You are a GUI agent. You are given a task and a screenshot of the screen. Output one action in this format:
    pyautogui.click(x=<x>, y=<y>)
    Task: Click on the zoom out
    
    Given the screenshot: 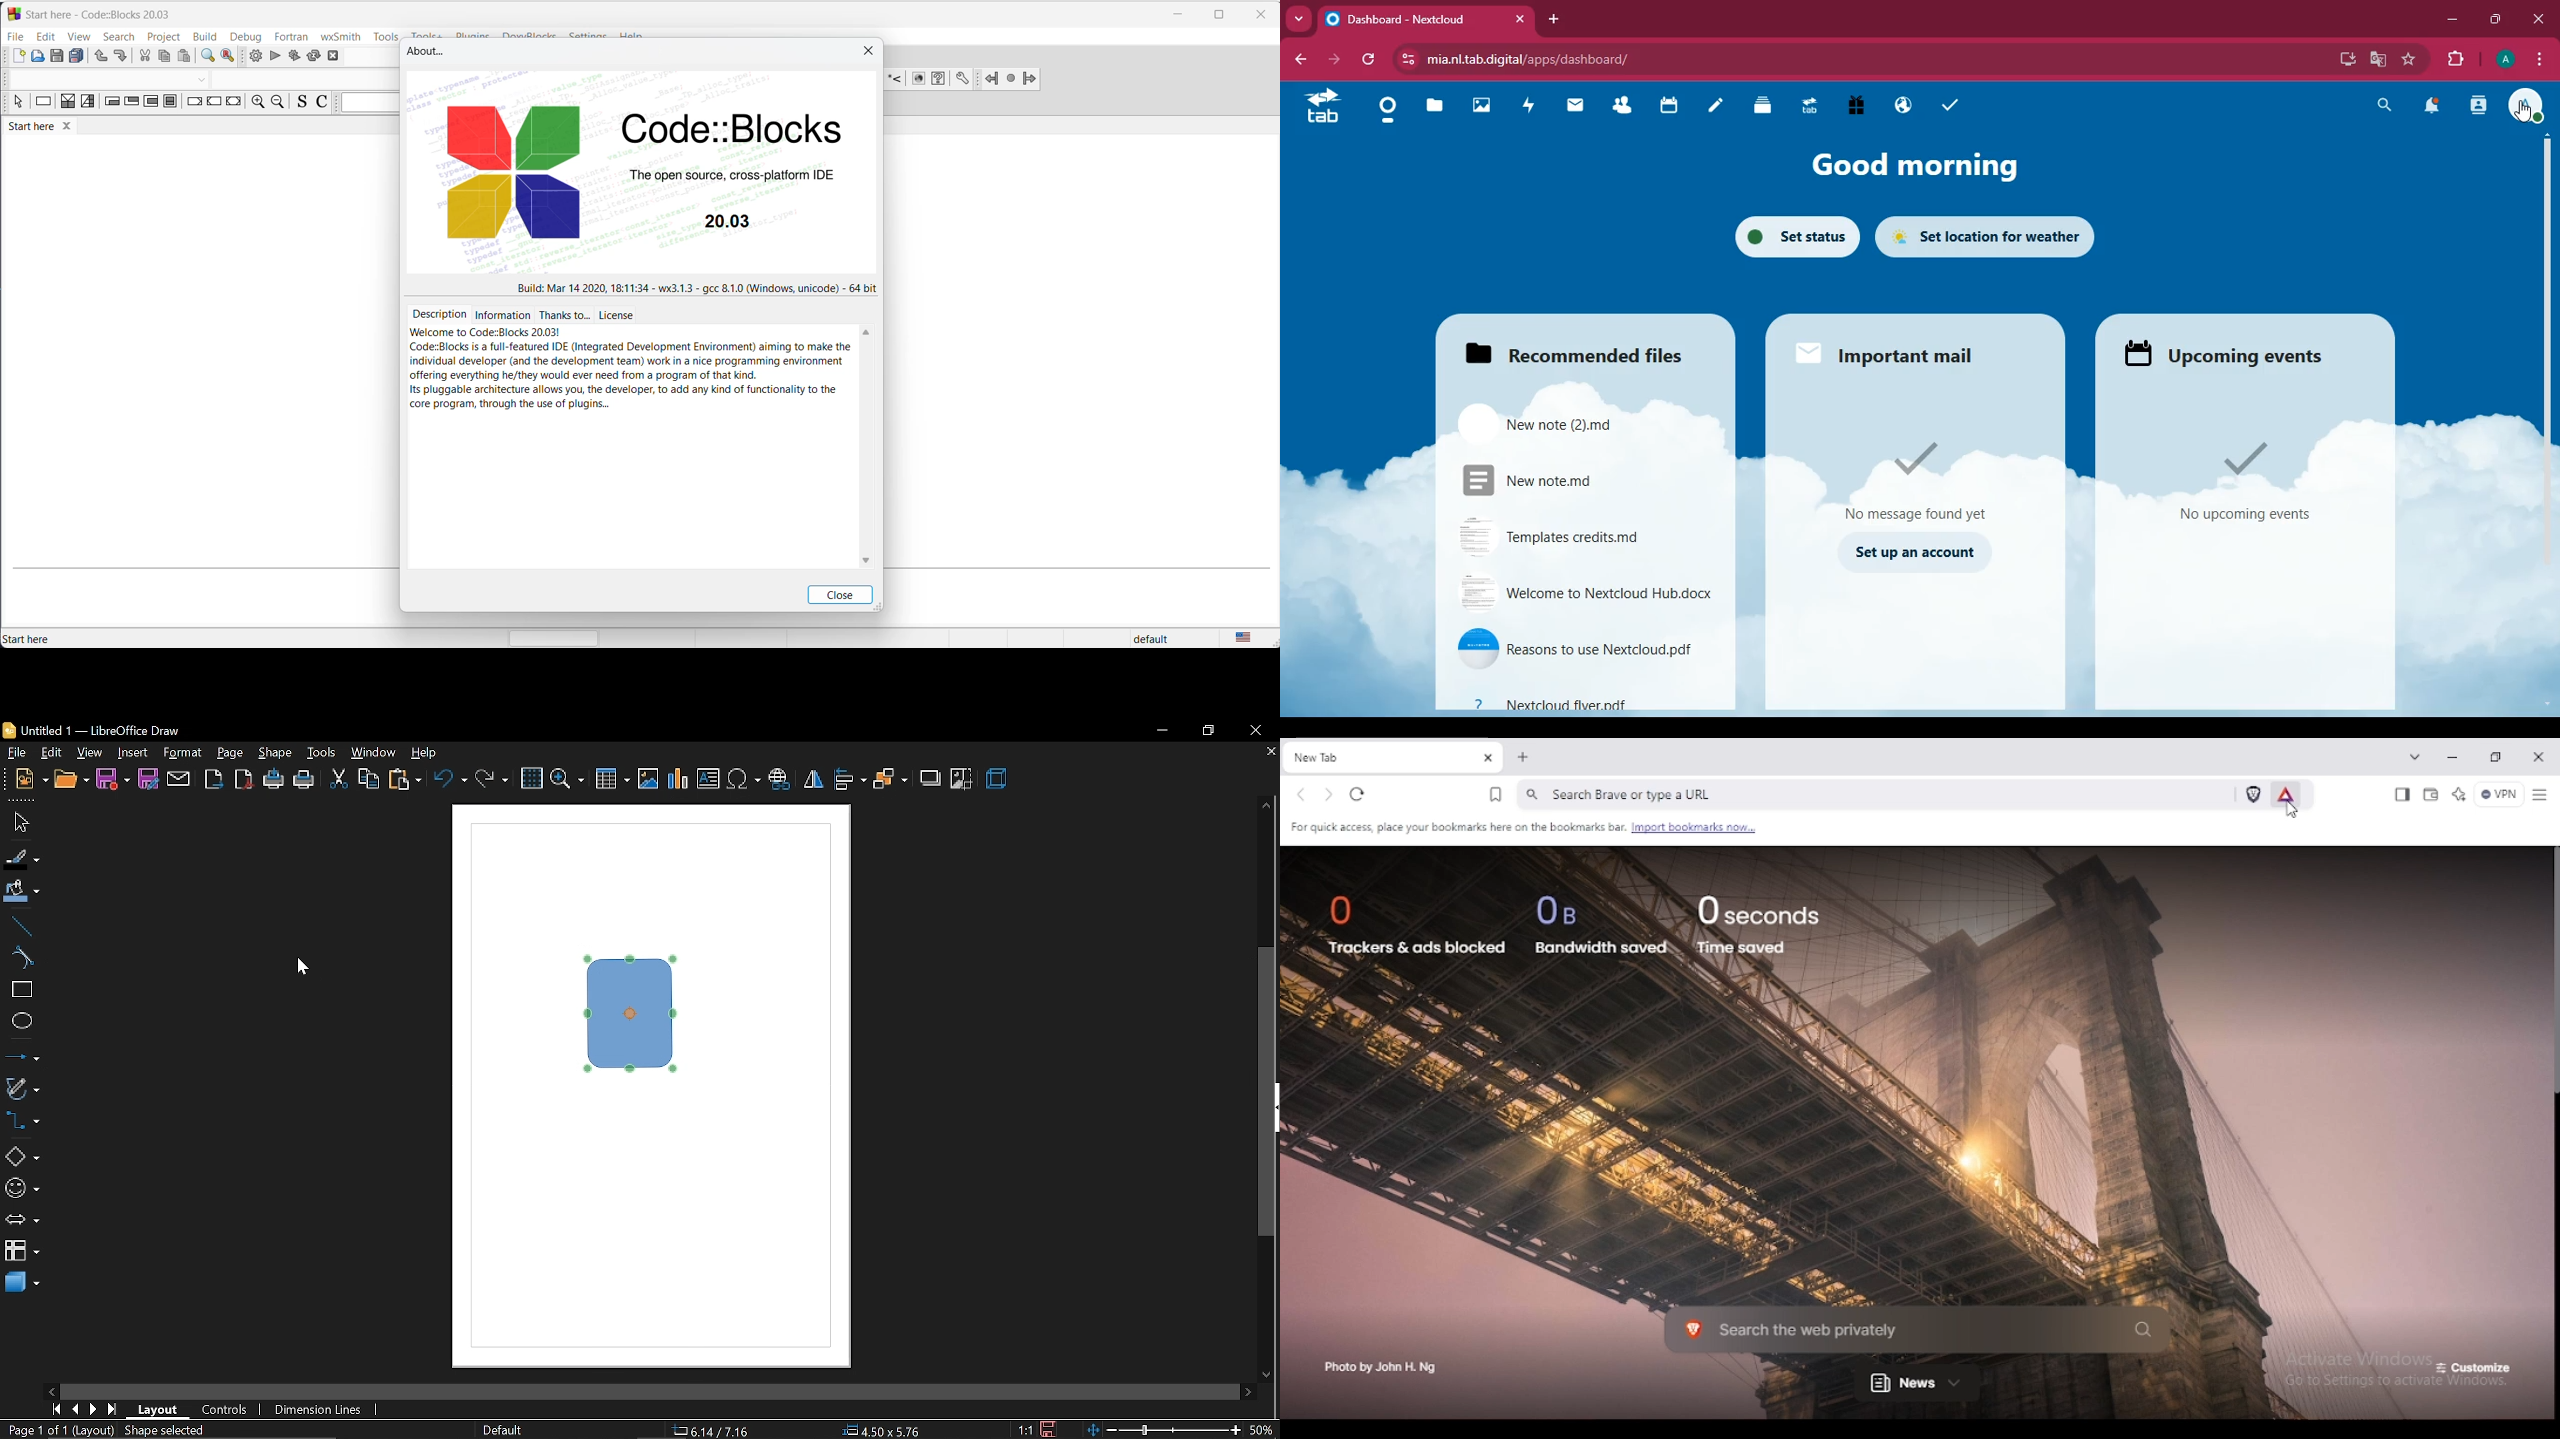 What is the action you would take?
    pyautogui.click(x=280, y=102)
    